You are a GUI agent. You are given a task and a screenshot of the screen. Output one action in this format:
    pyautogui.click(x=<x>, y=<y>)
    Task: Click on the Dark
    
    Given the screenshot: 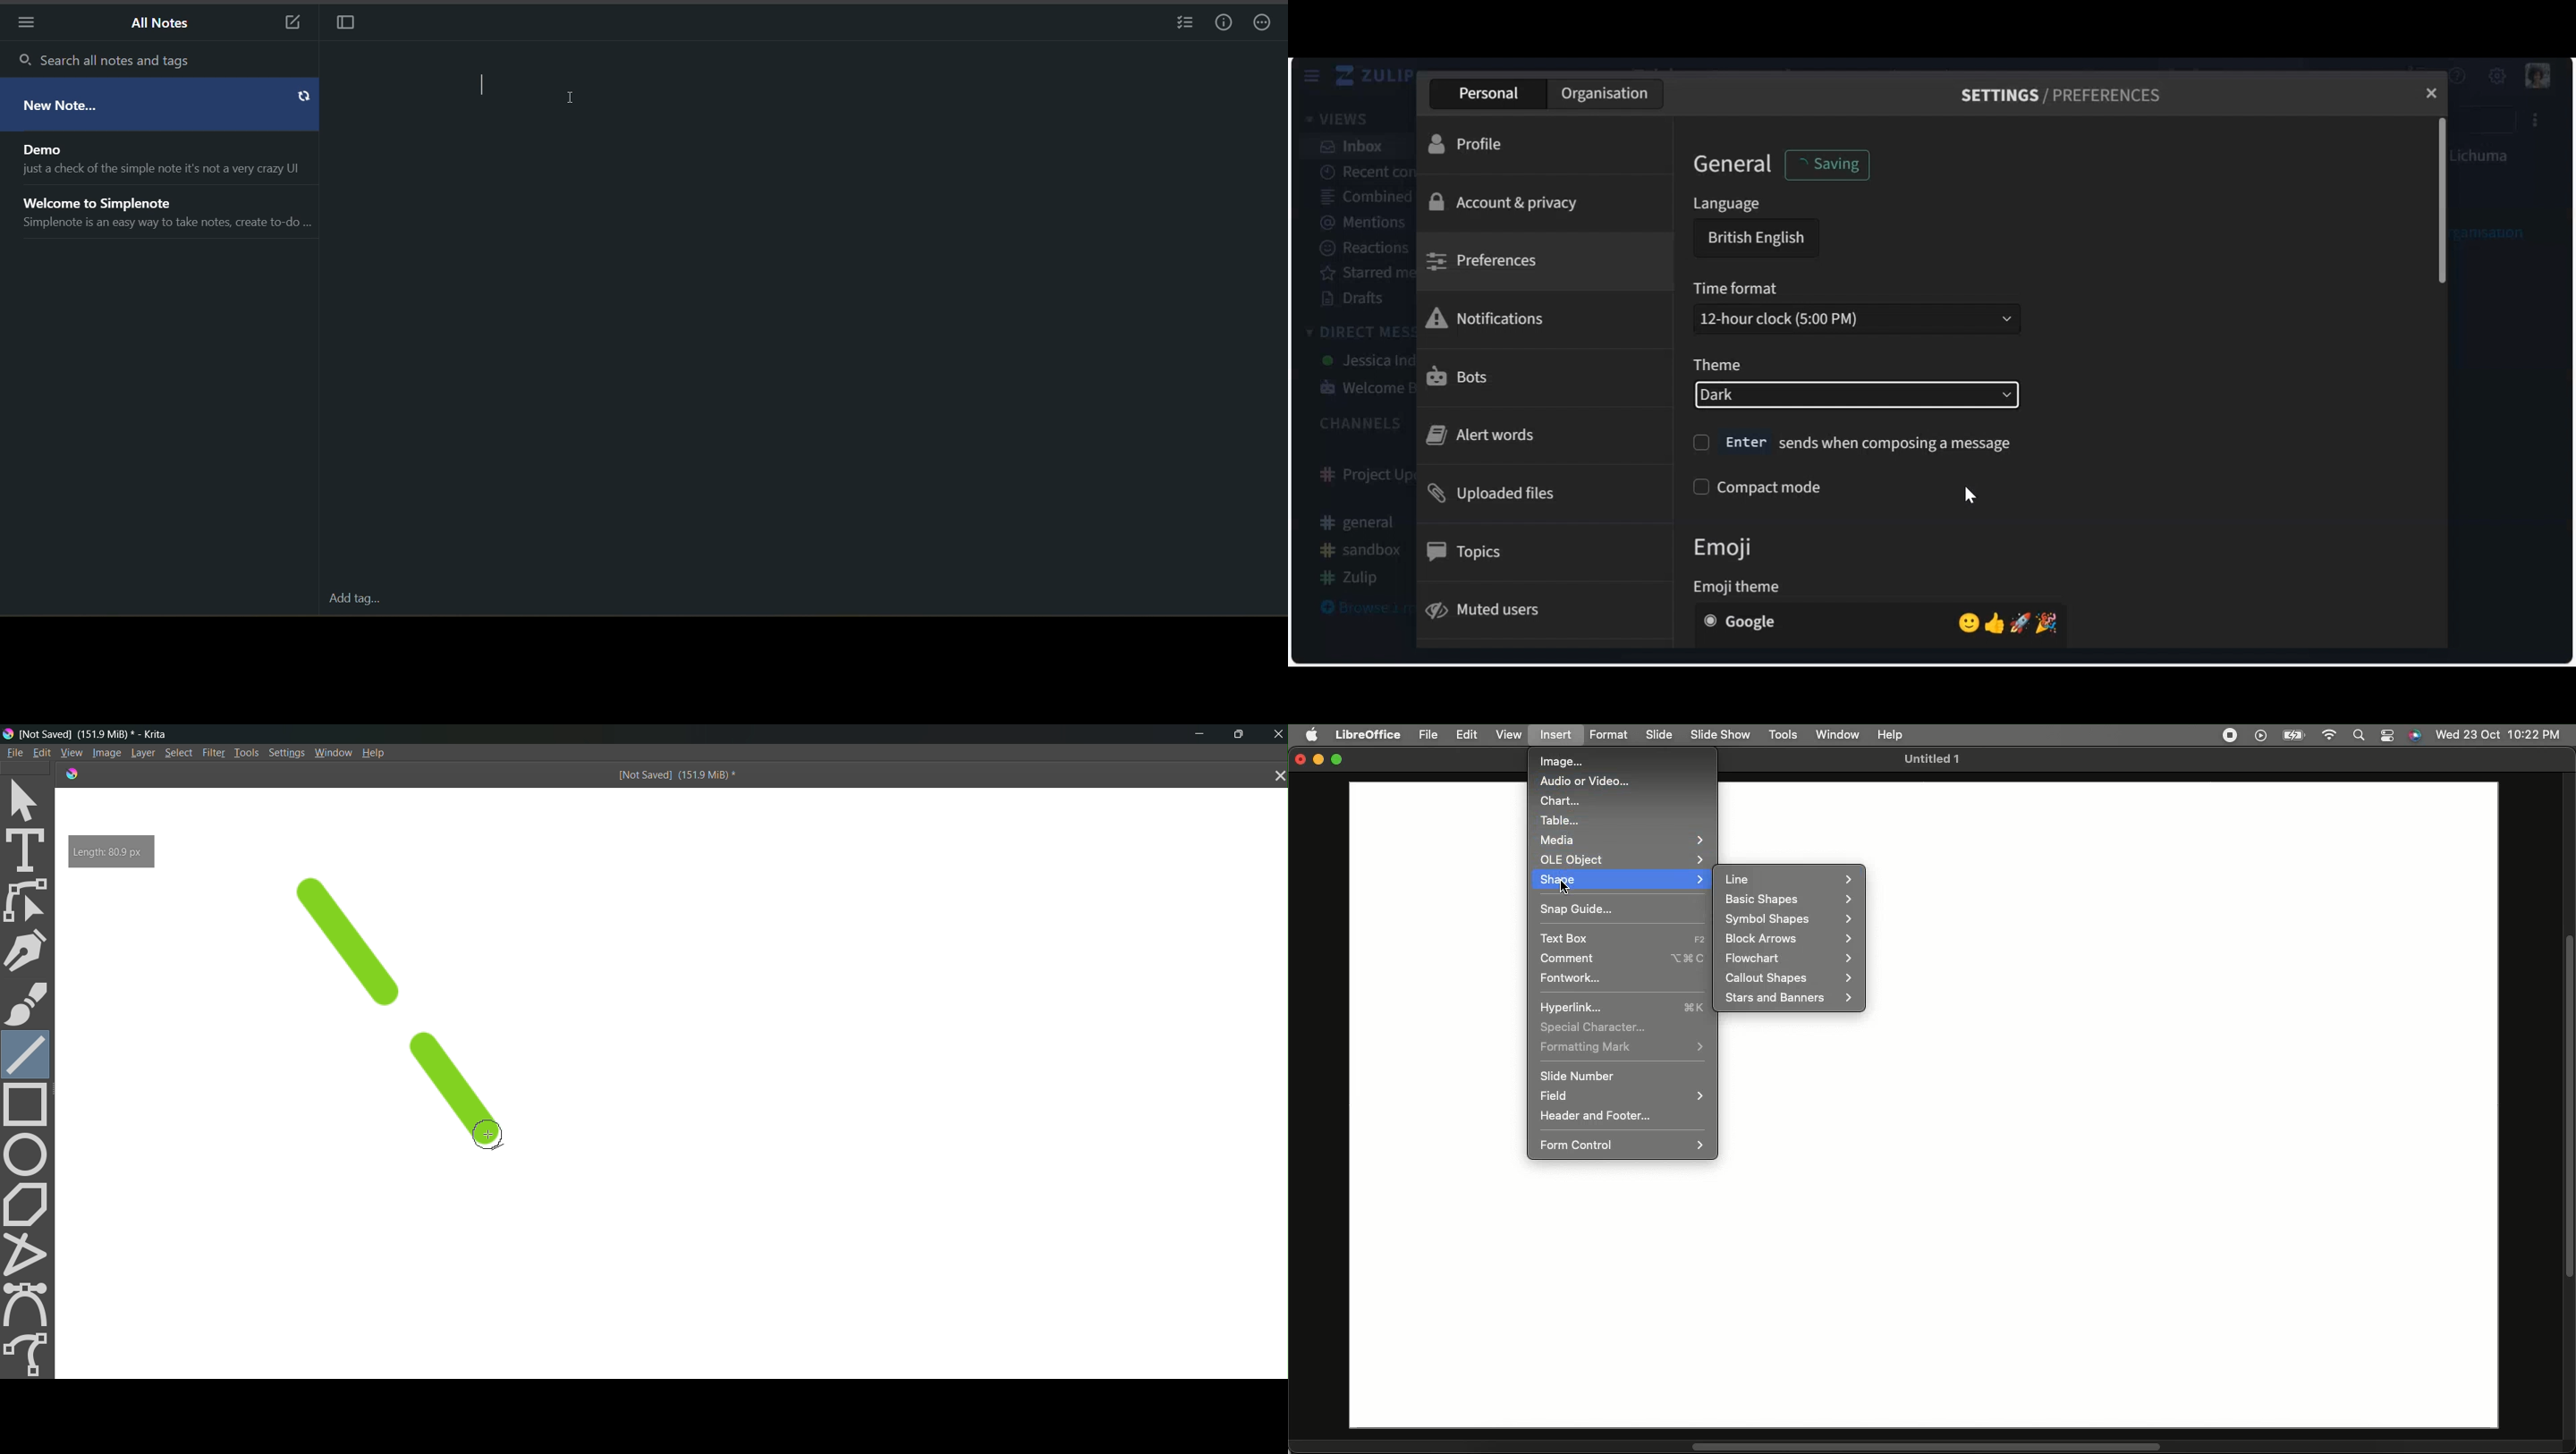 What is the action you would take?
    pyautogui.click(x=1858, y=395)
    